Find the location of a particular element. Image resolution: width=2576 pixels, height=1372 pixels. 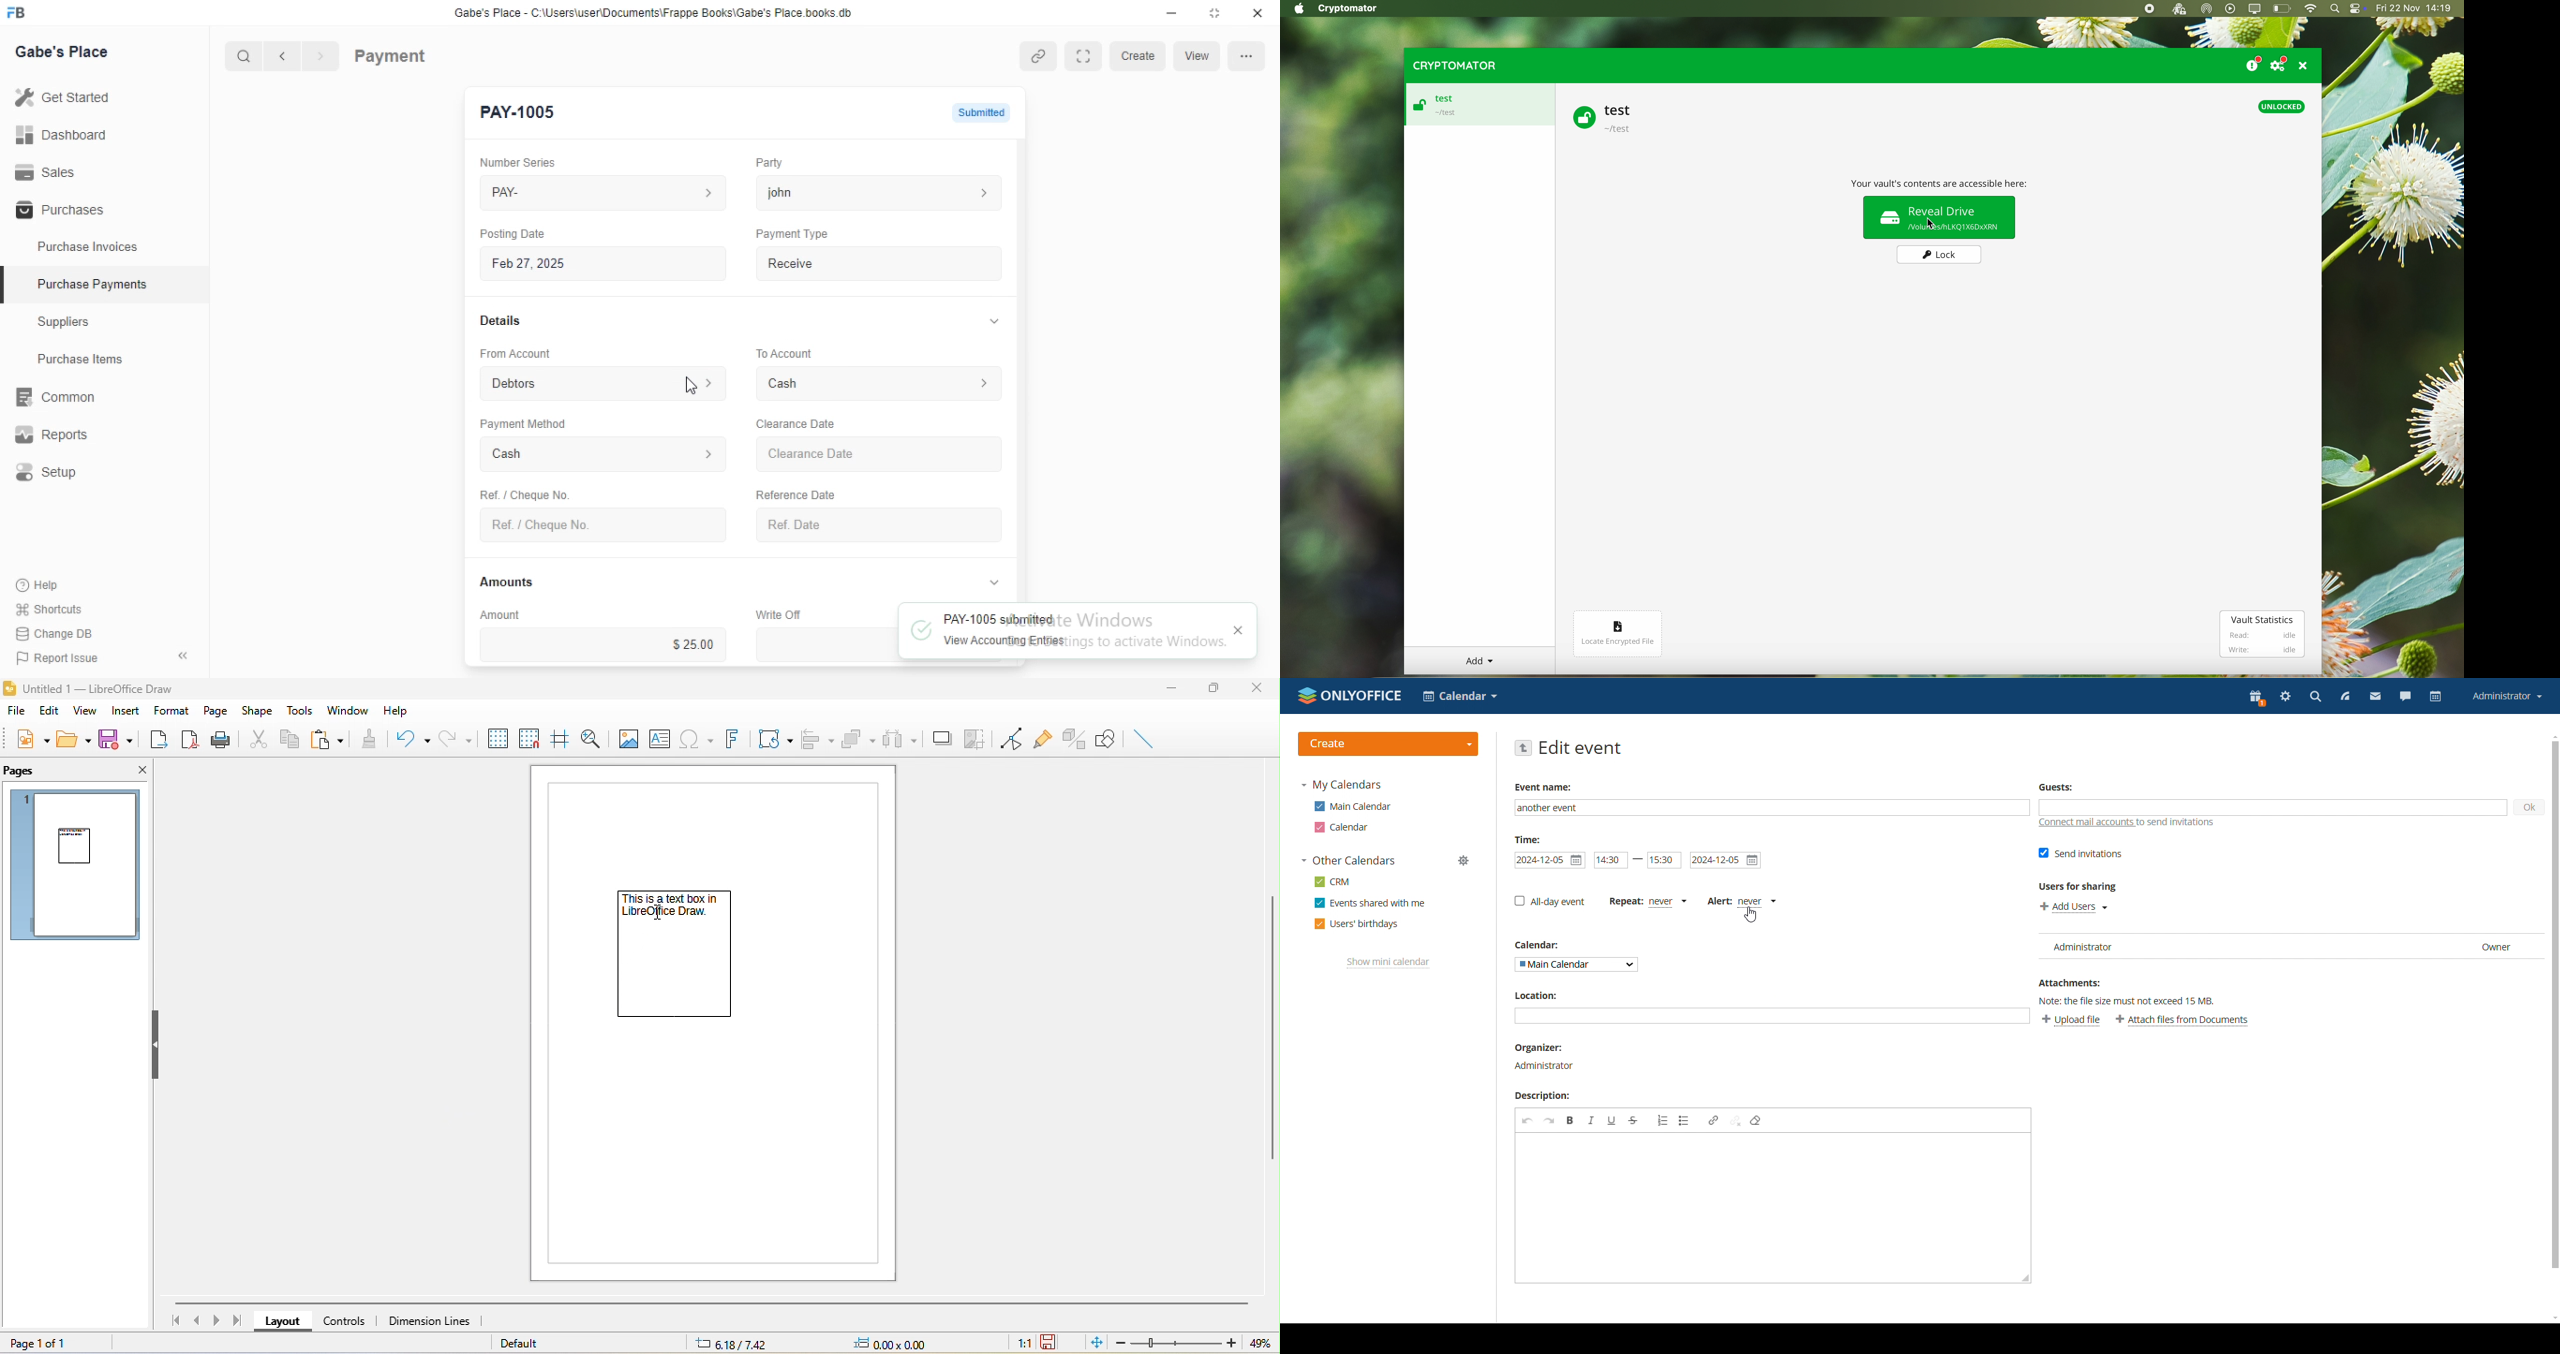

controls is located at coordinates (351, 1321).